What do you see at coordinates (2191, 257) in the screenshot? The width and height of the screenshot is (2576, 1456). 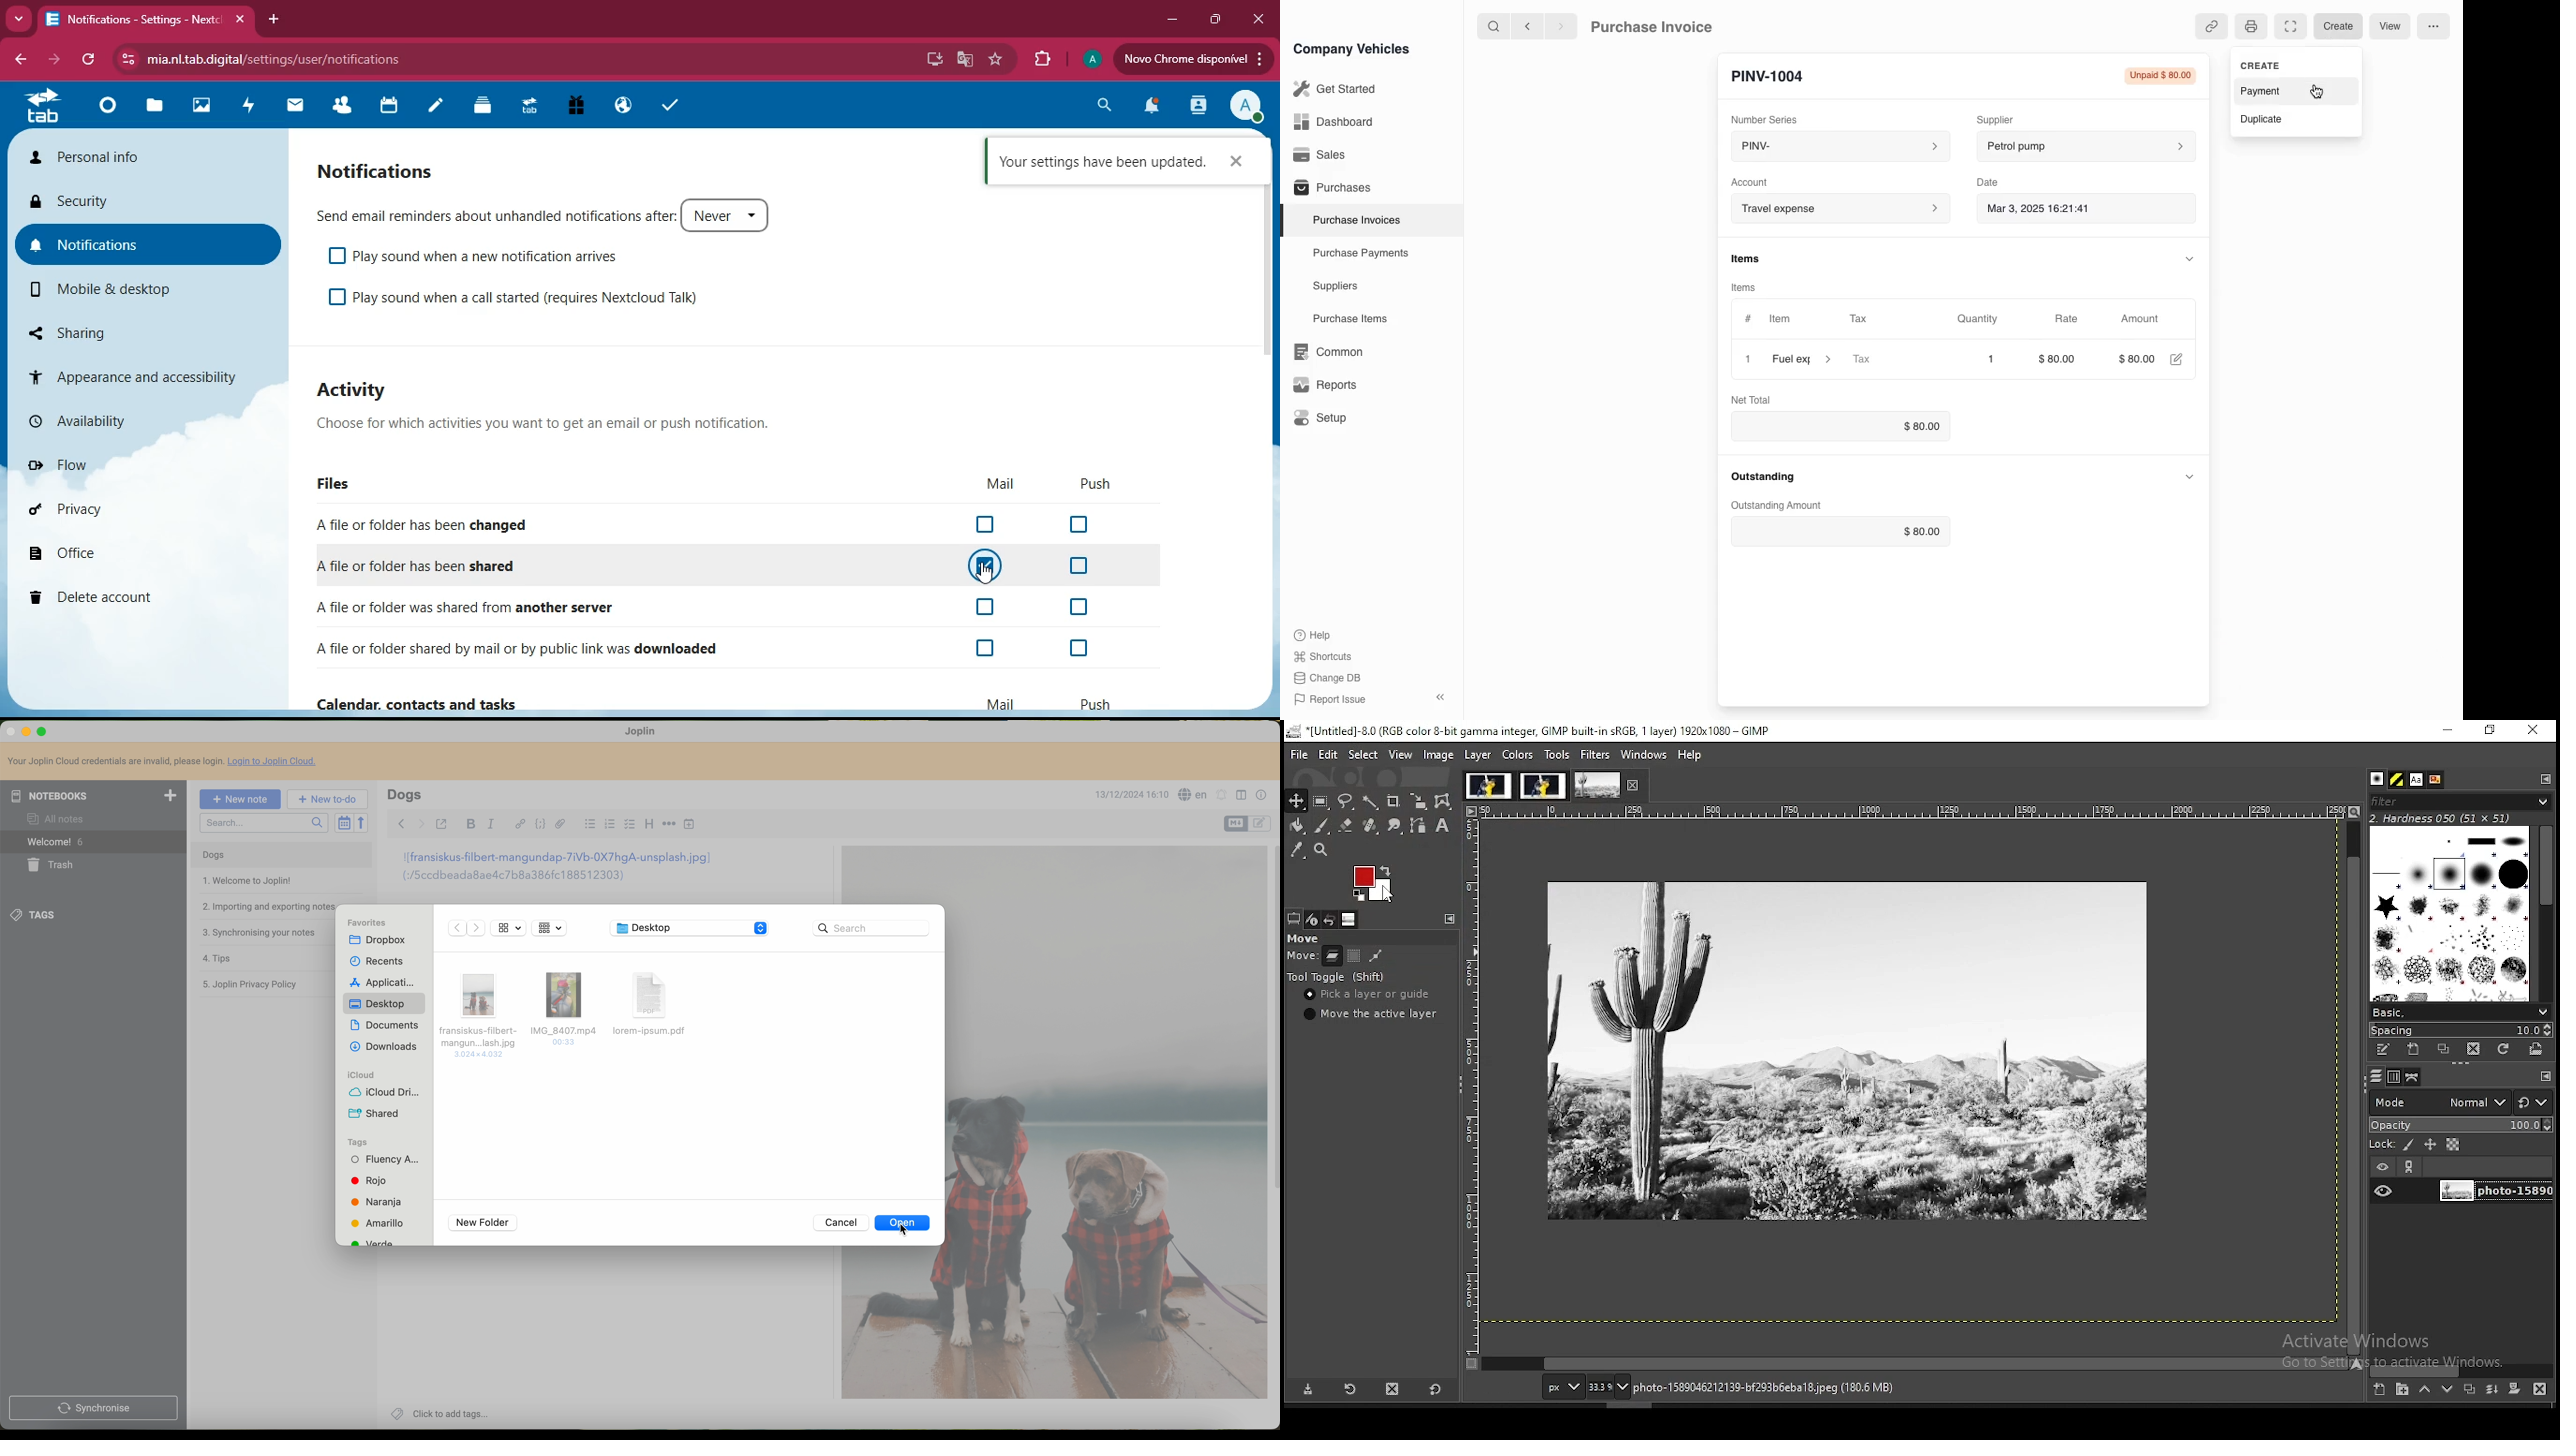 I see `collapse` at bounding box center [2191, 257].